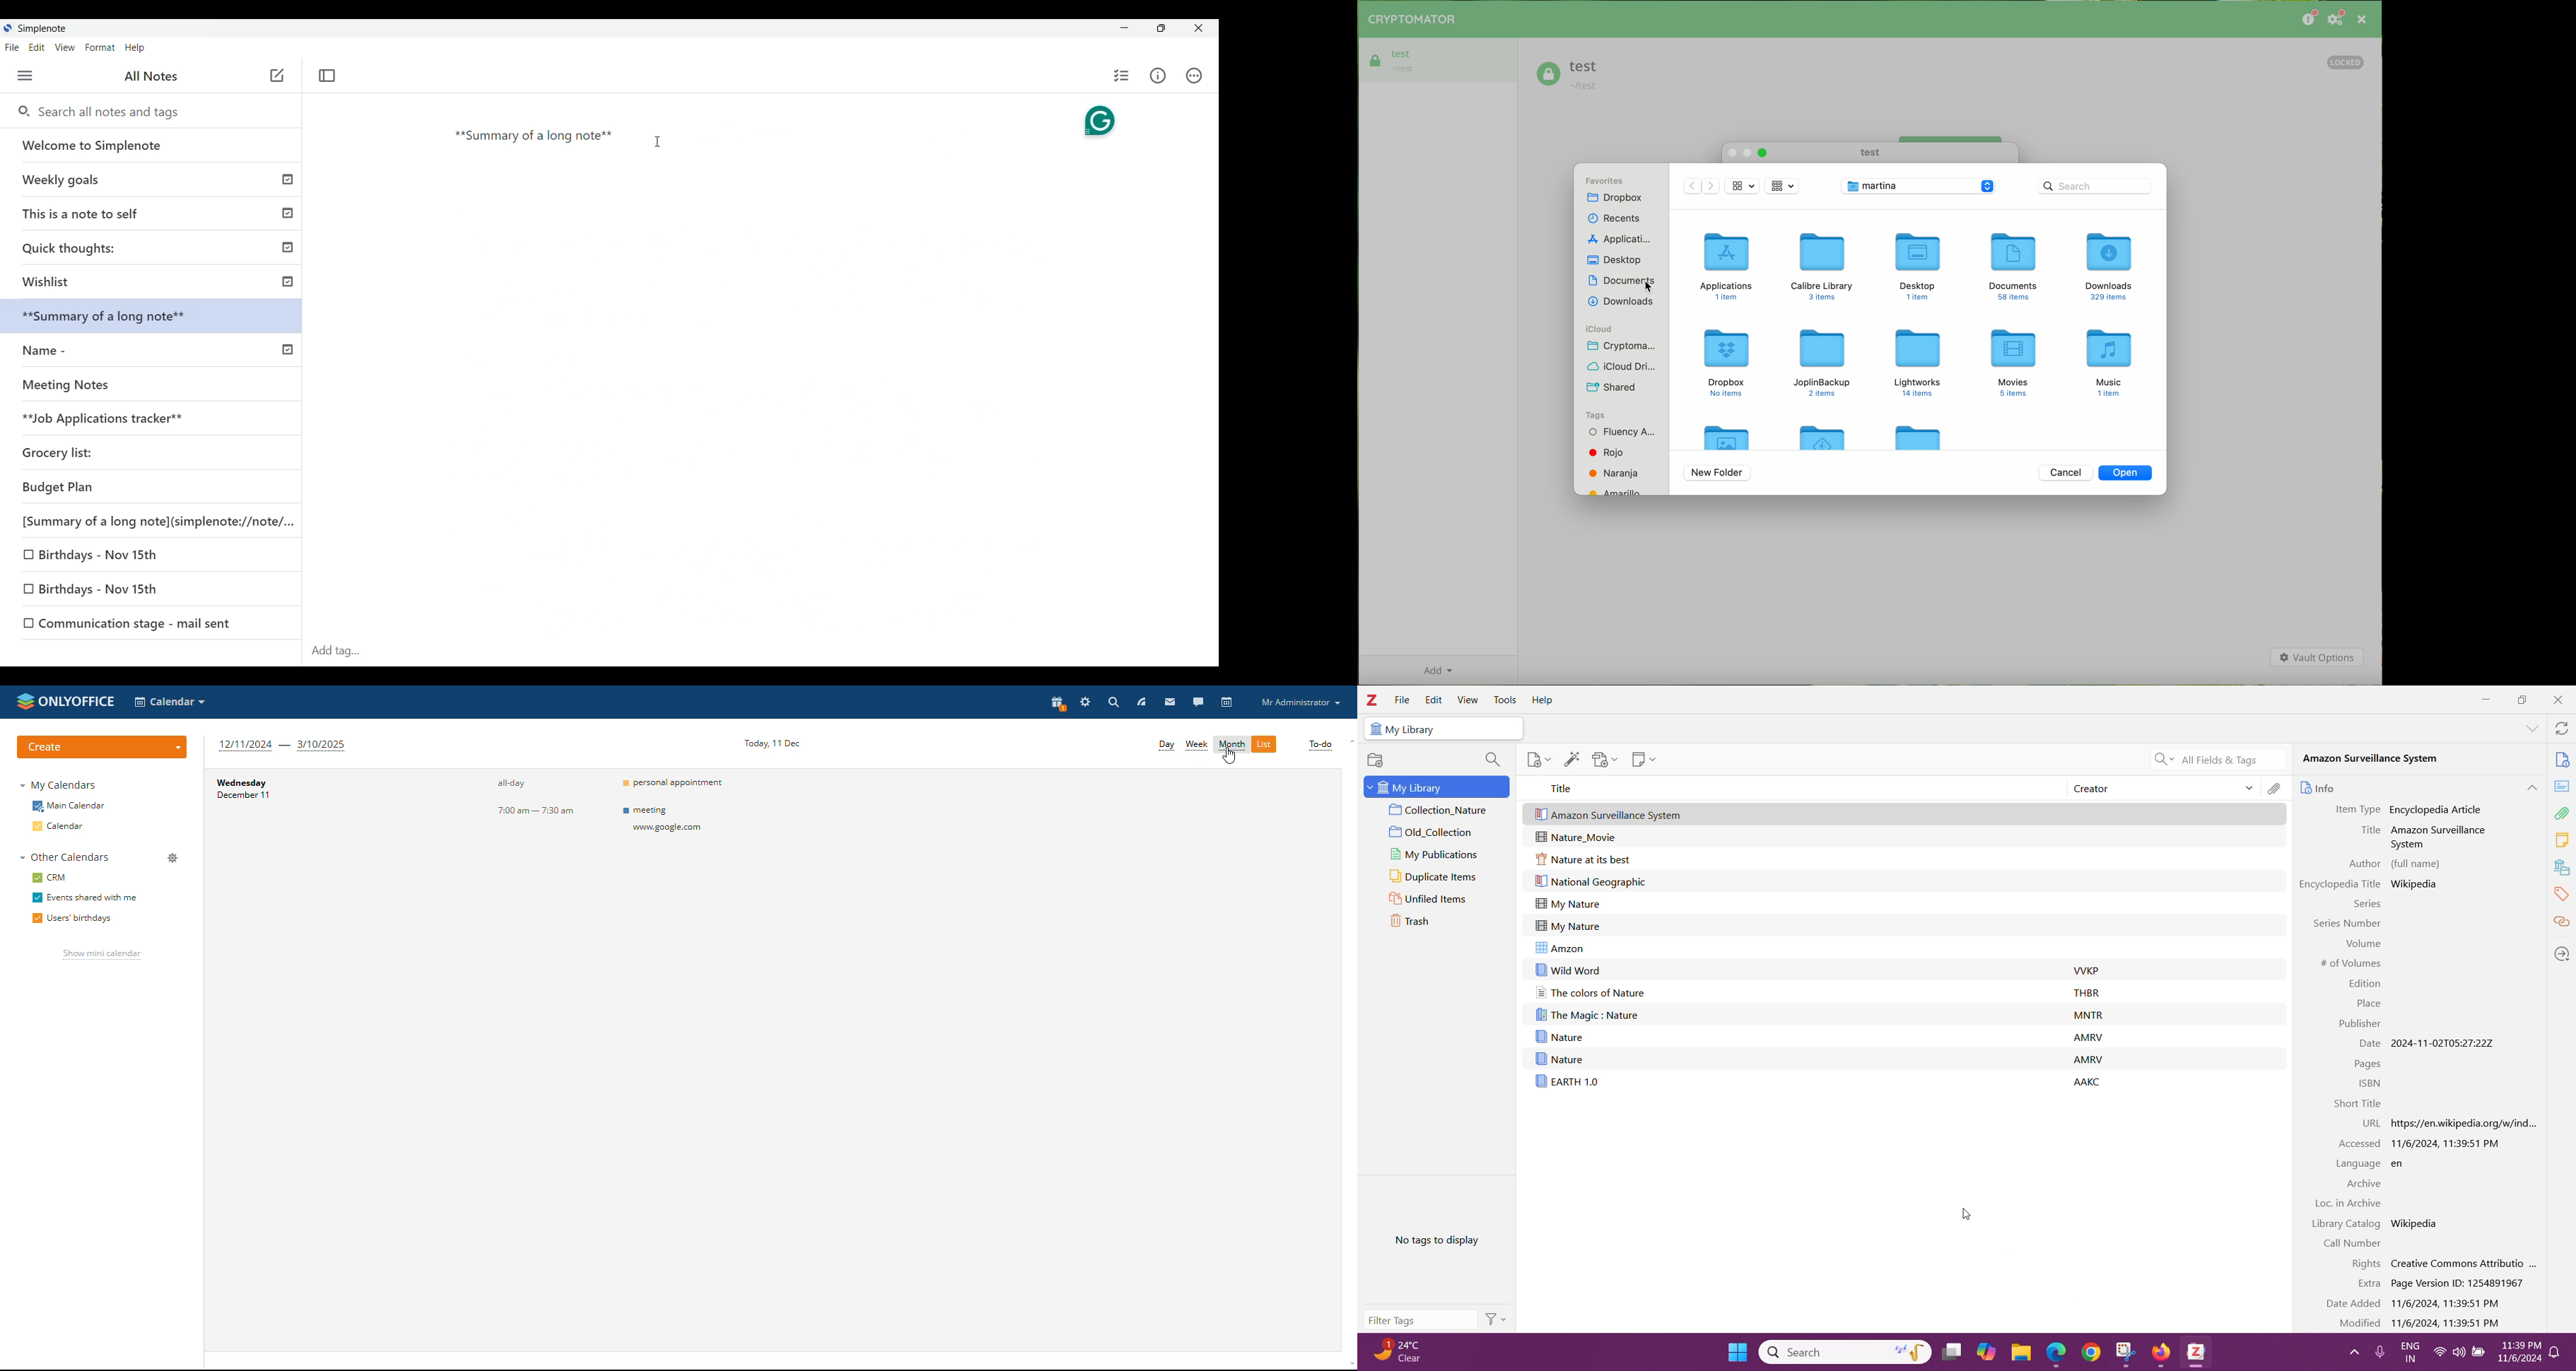  What do you see at coordinates (2435, 864) in the screenshot?
I see `Author full name` at bounding box center [2435, 864].